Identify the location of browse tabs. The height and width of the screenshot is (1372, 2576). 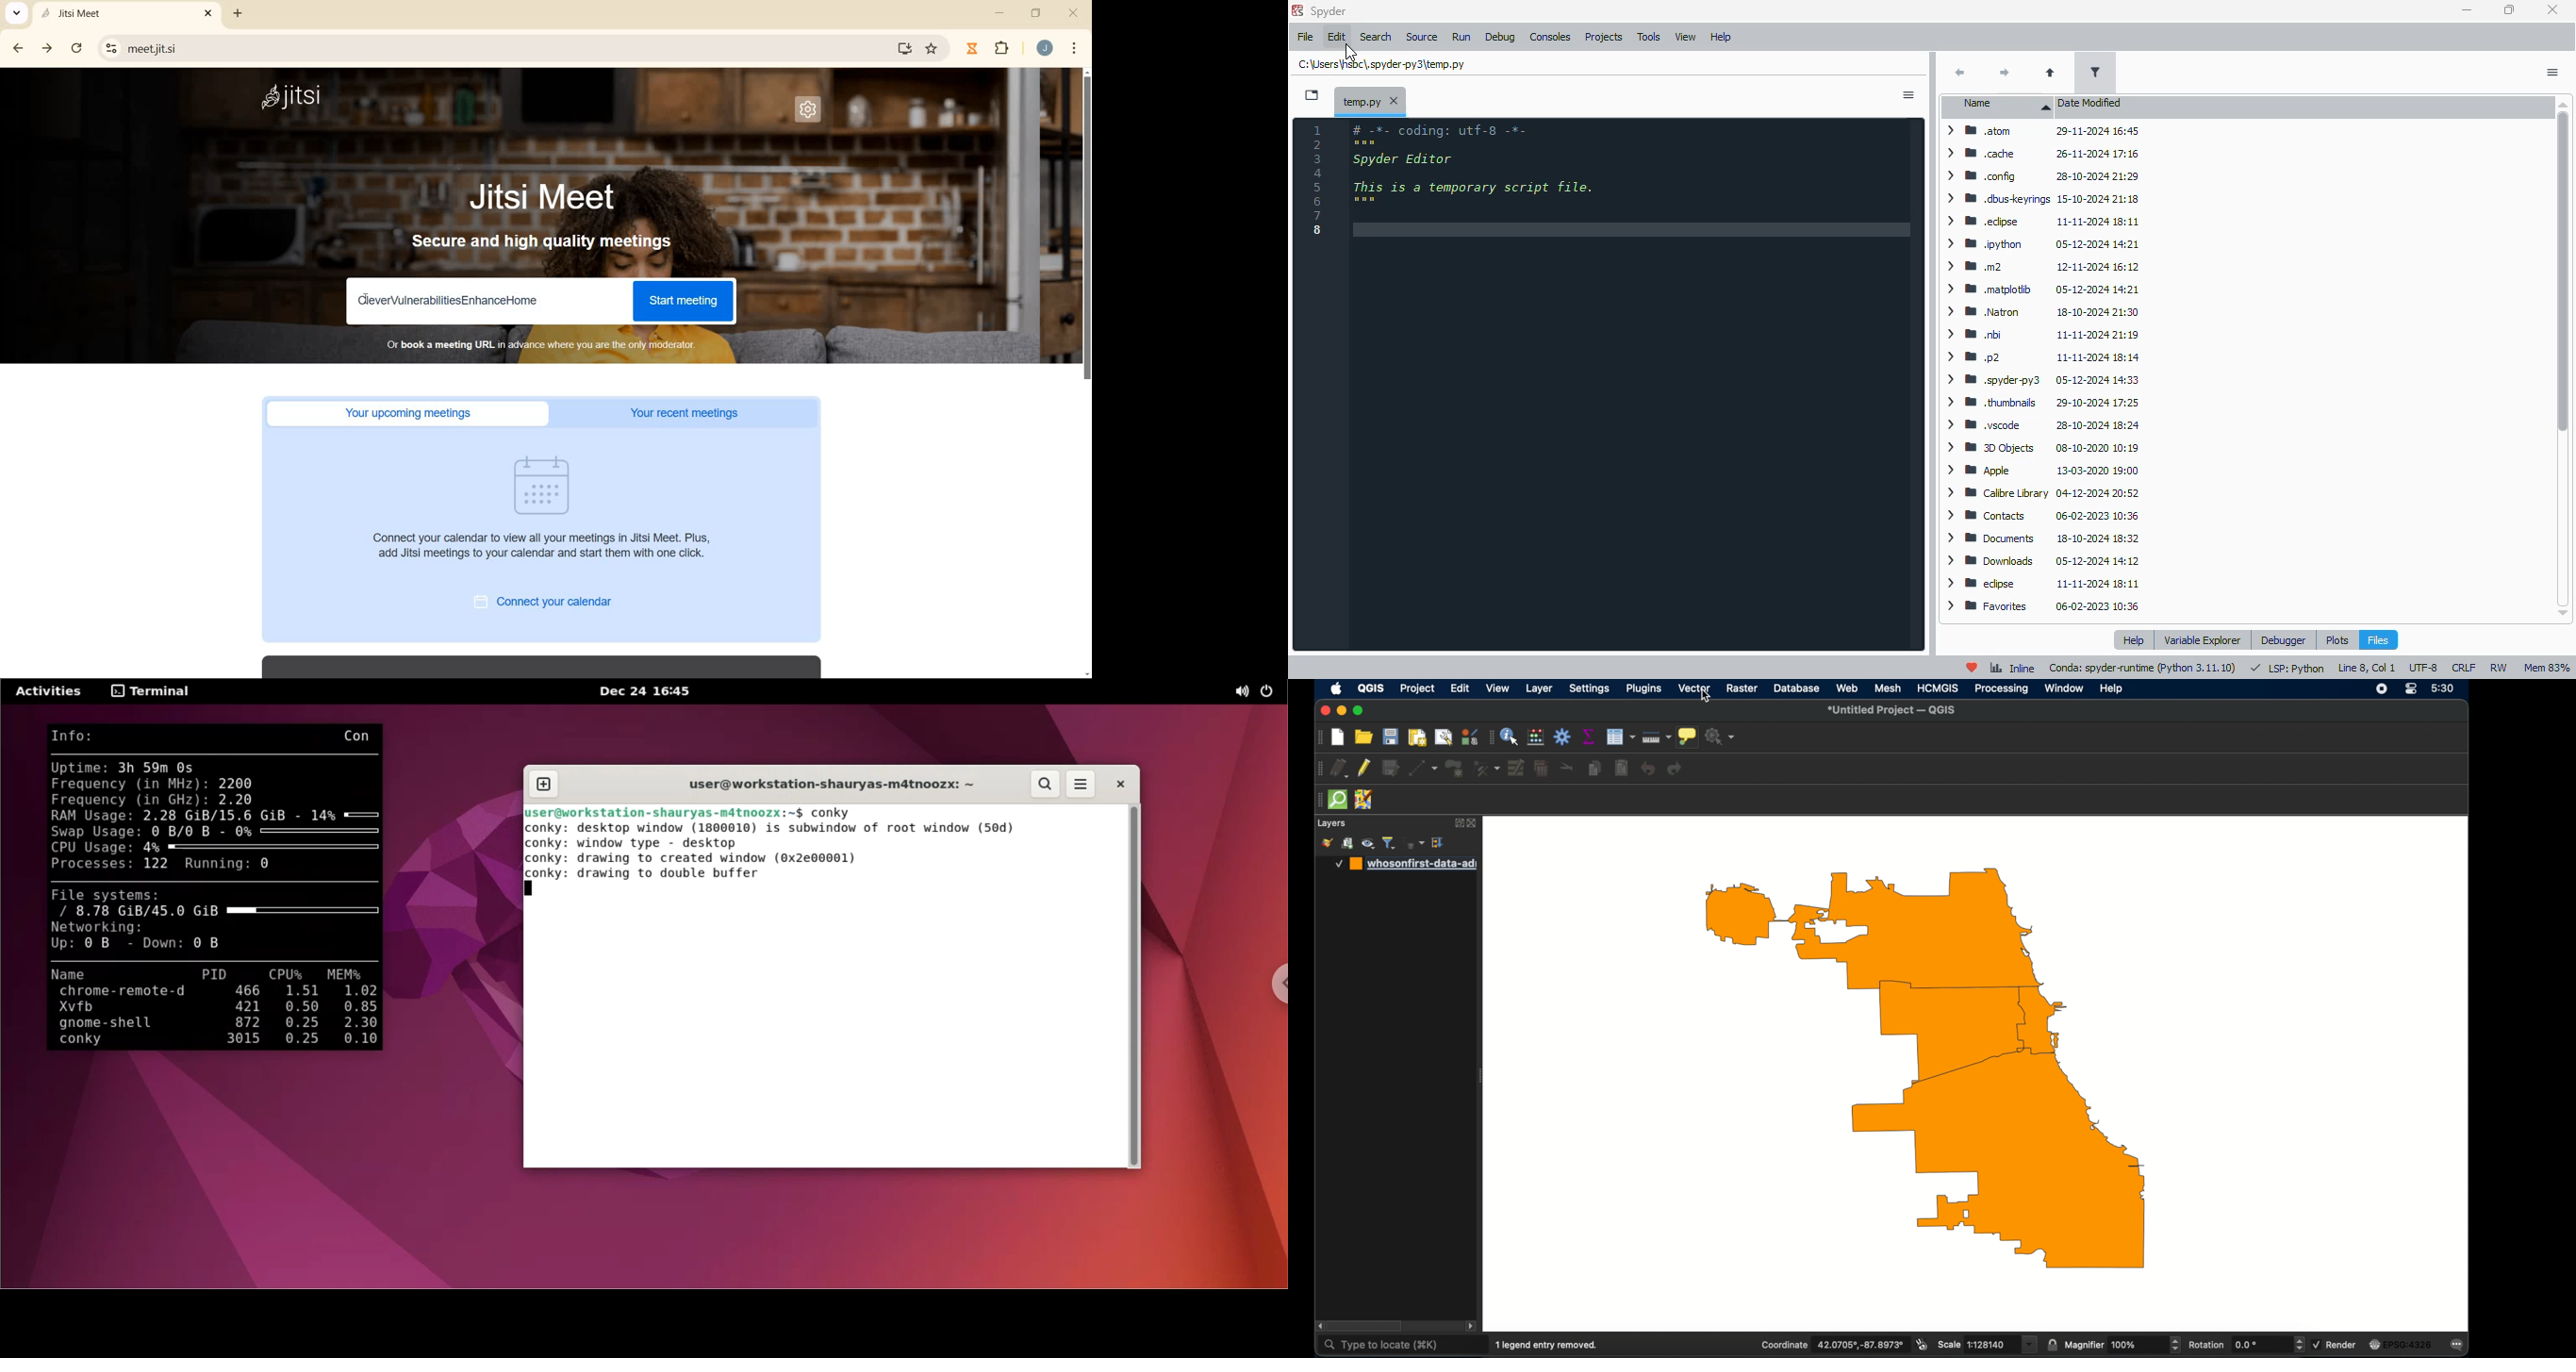
(1311, 95).